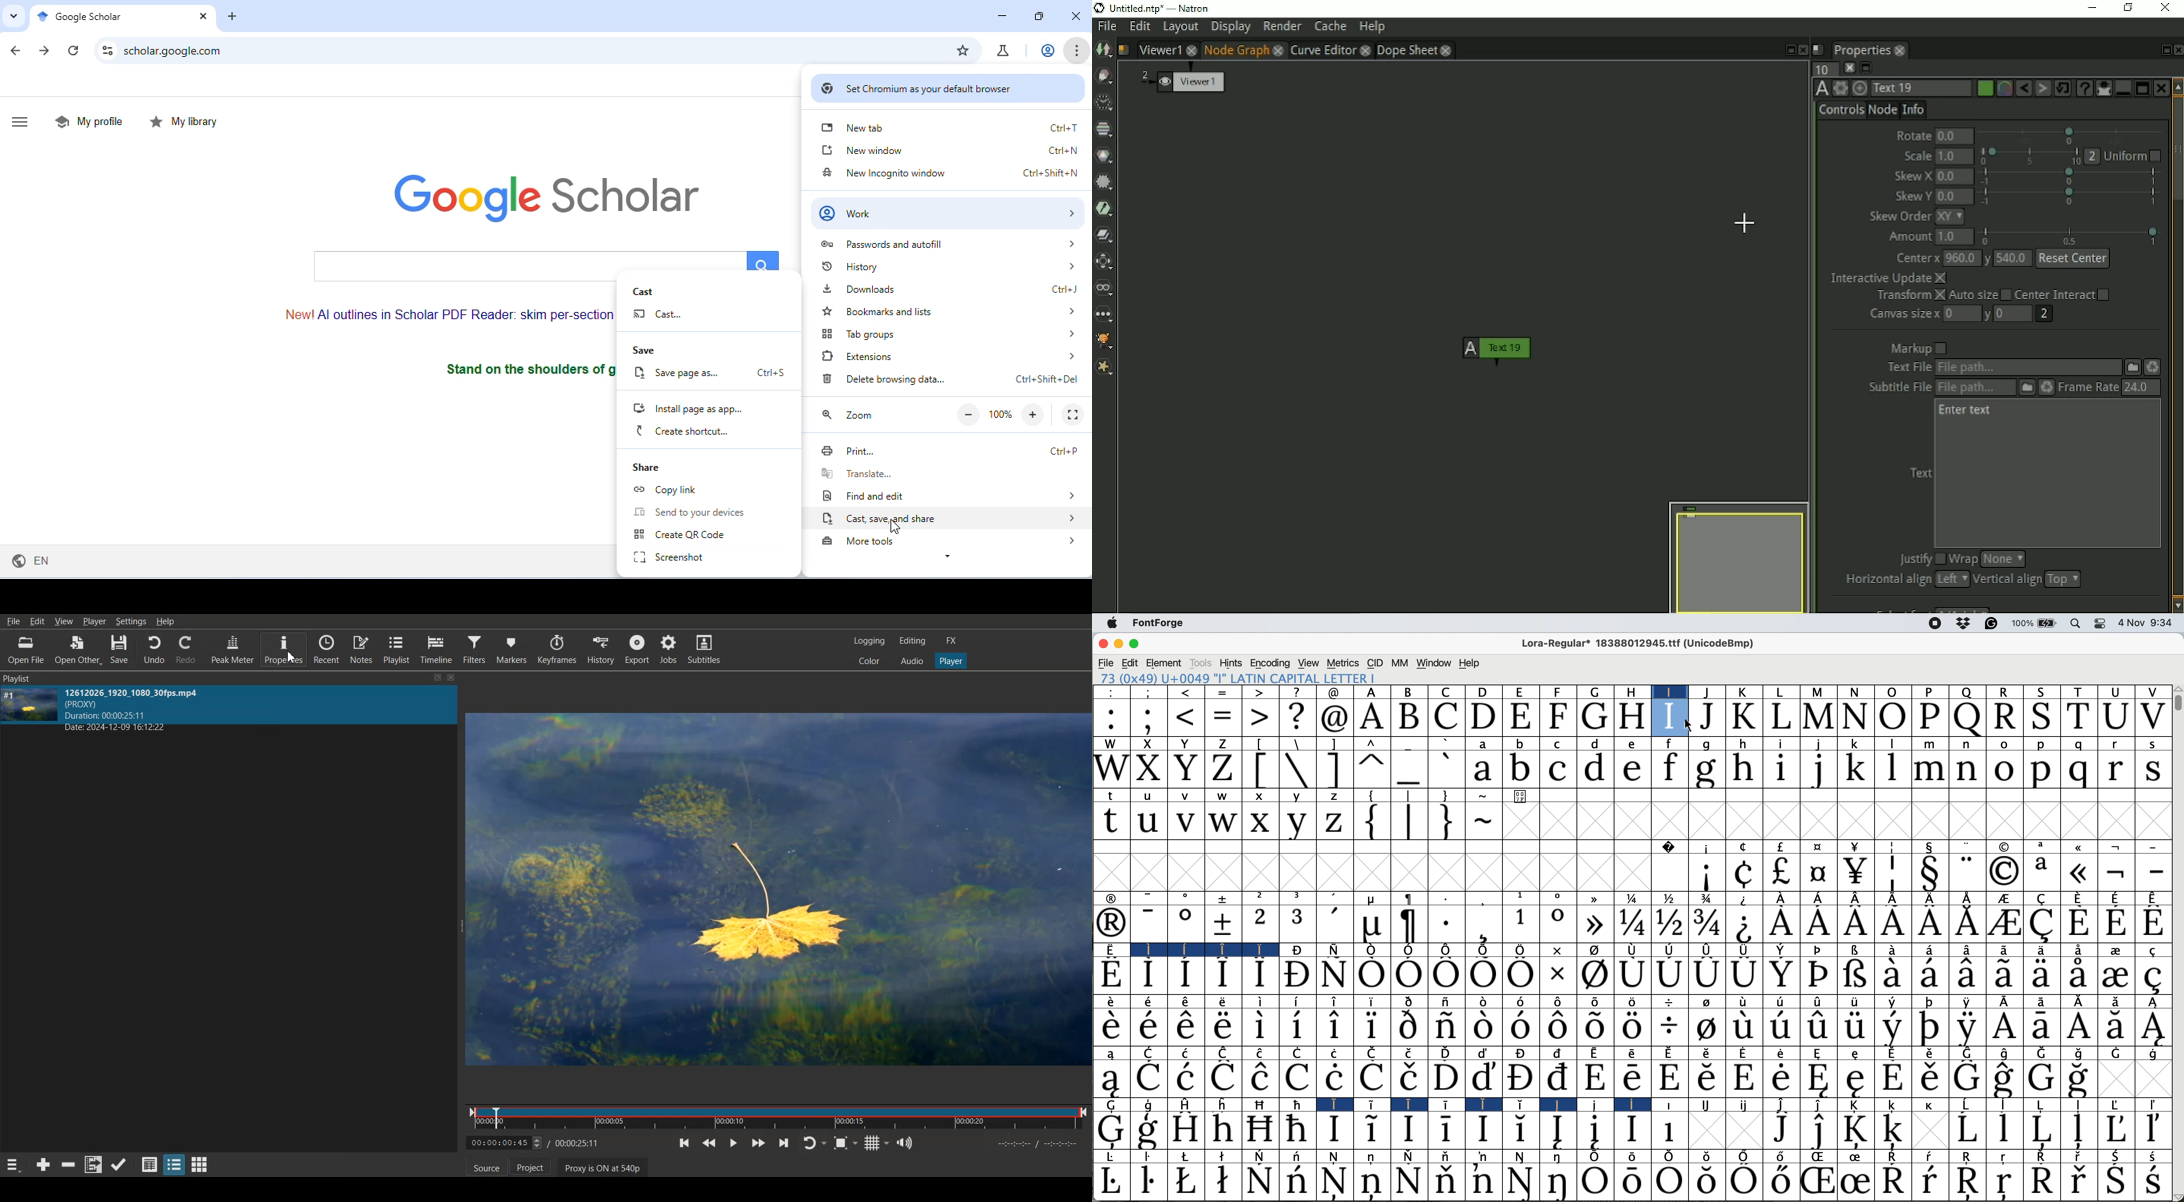 The image size is (2184, 1204). I want to click on , so click(2177, 1197).